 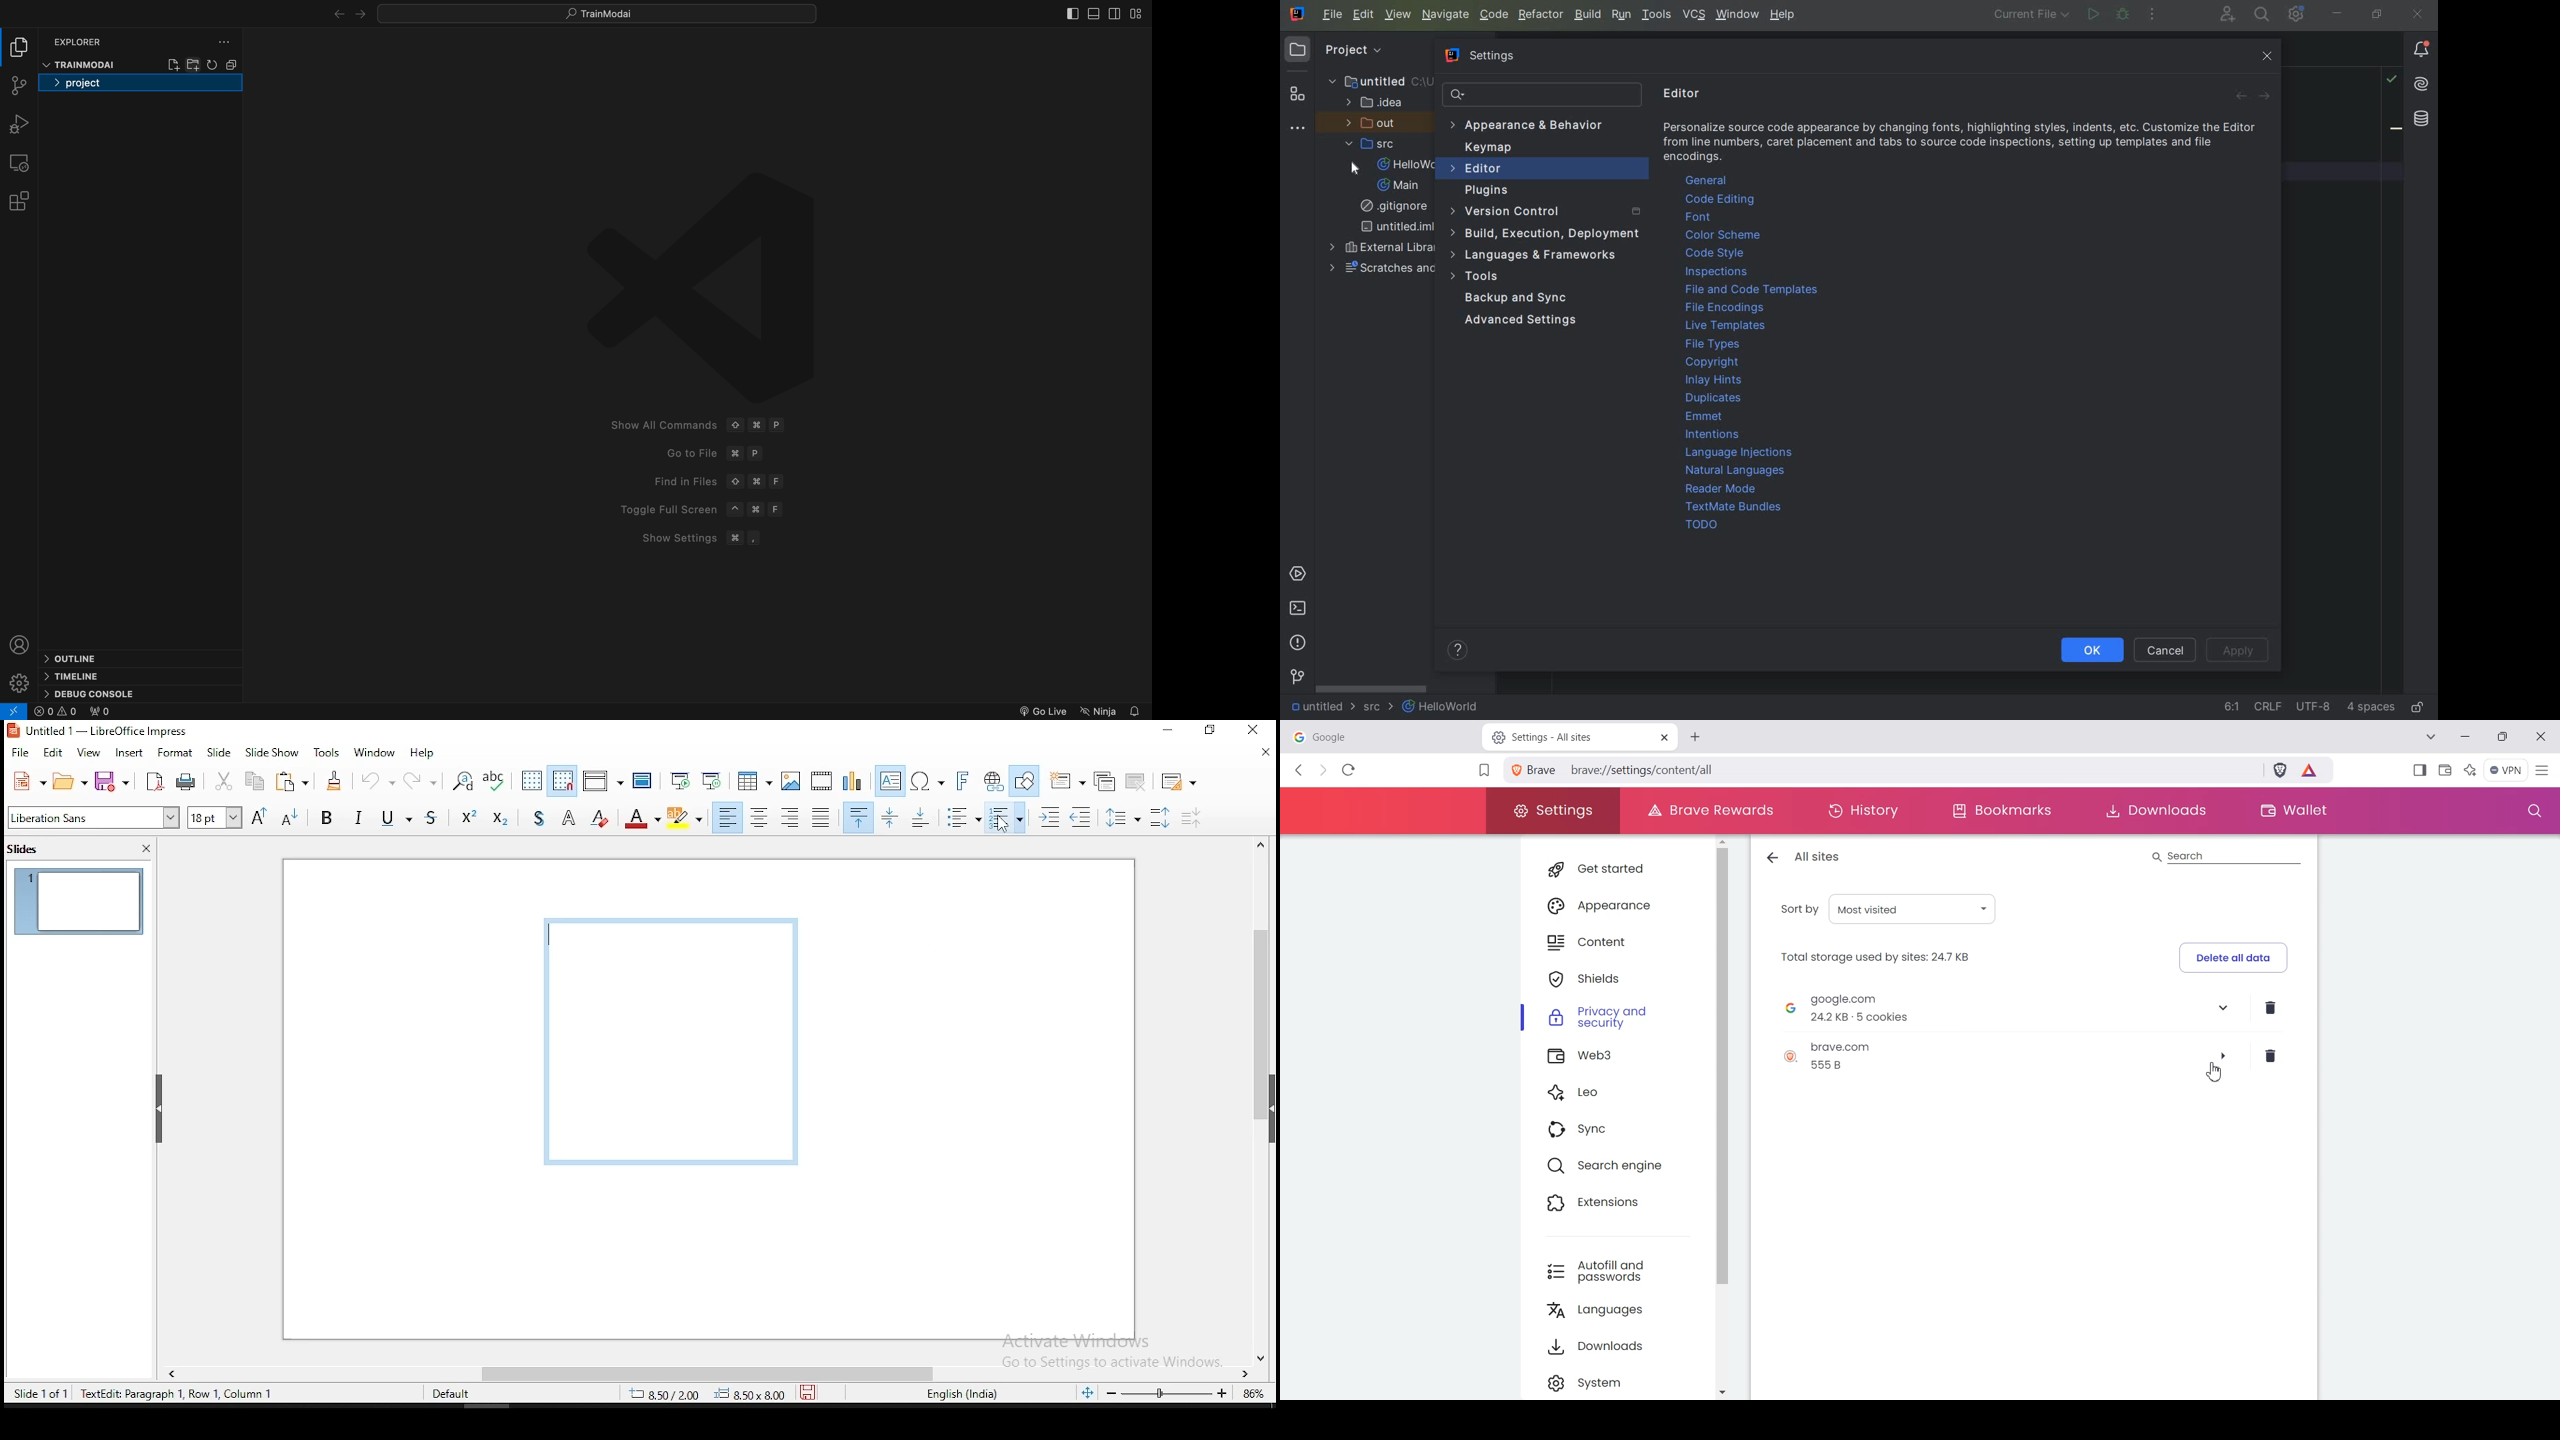 I want to click on CODE, so click(x=1494, y=15).